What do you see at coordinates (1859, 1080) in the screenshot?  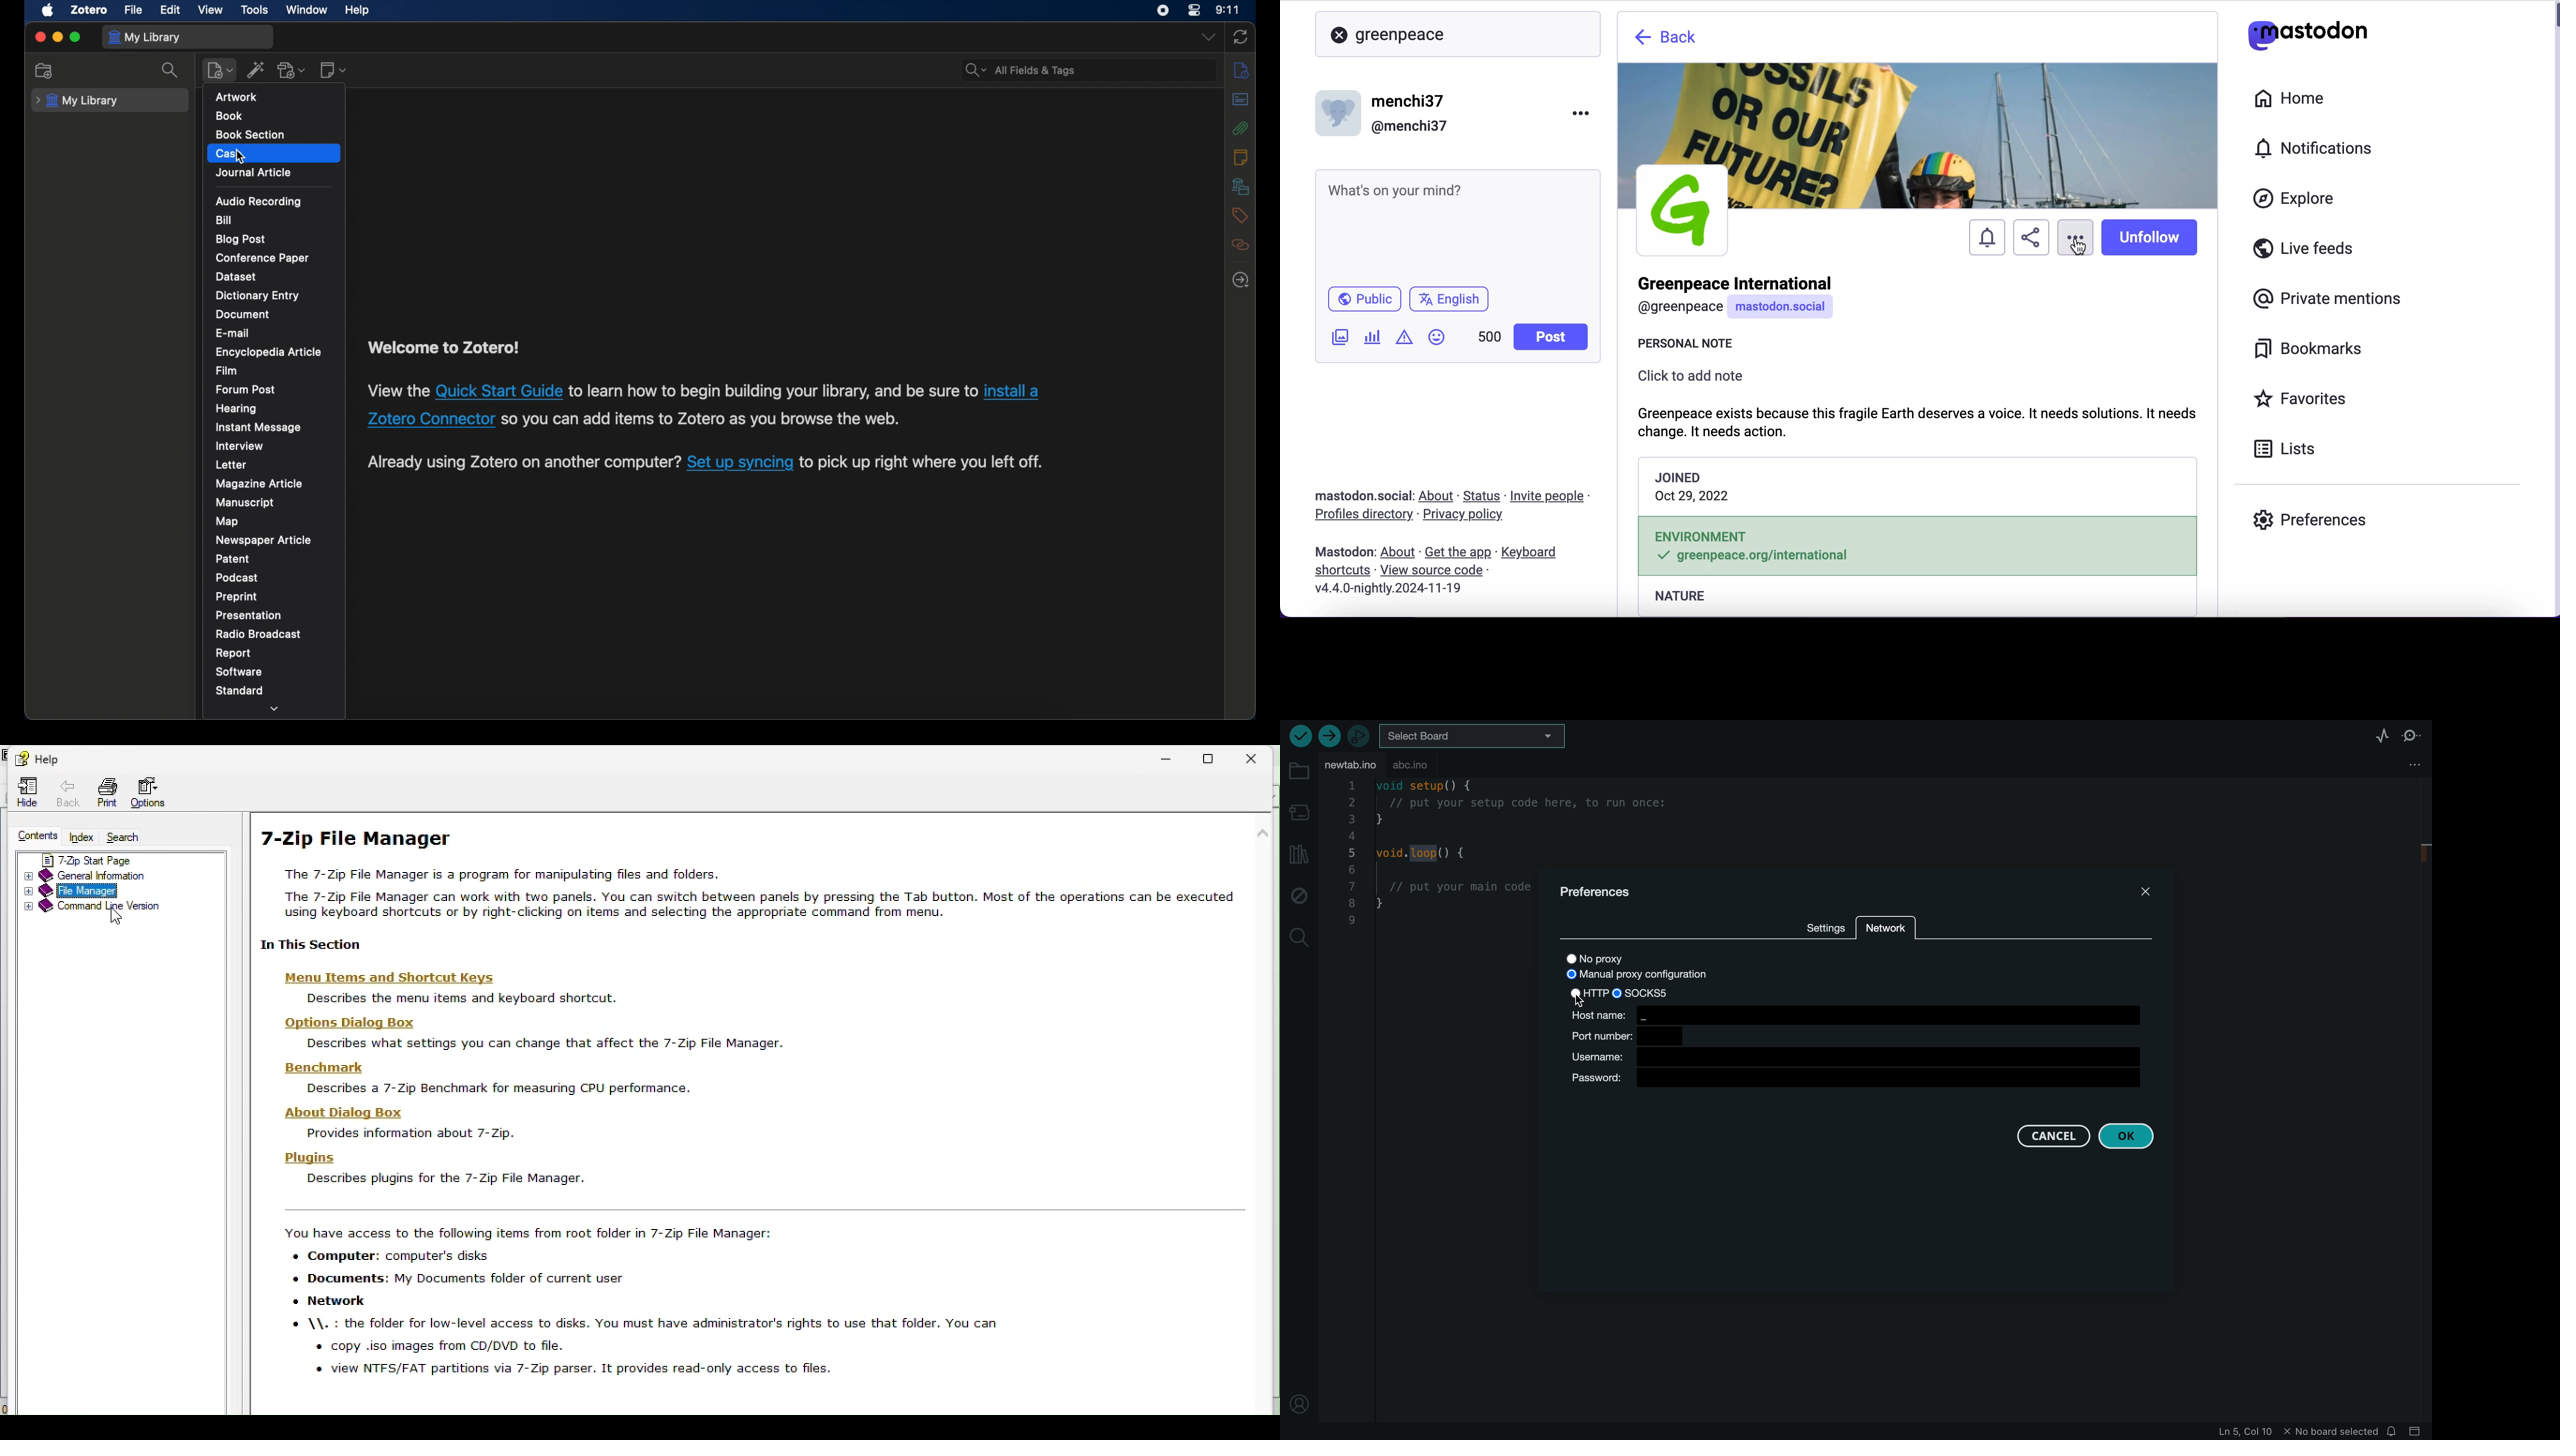 I see `password` at bounding box center [1859, 1080].